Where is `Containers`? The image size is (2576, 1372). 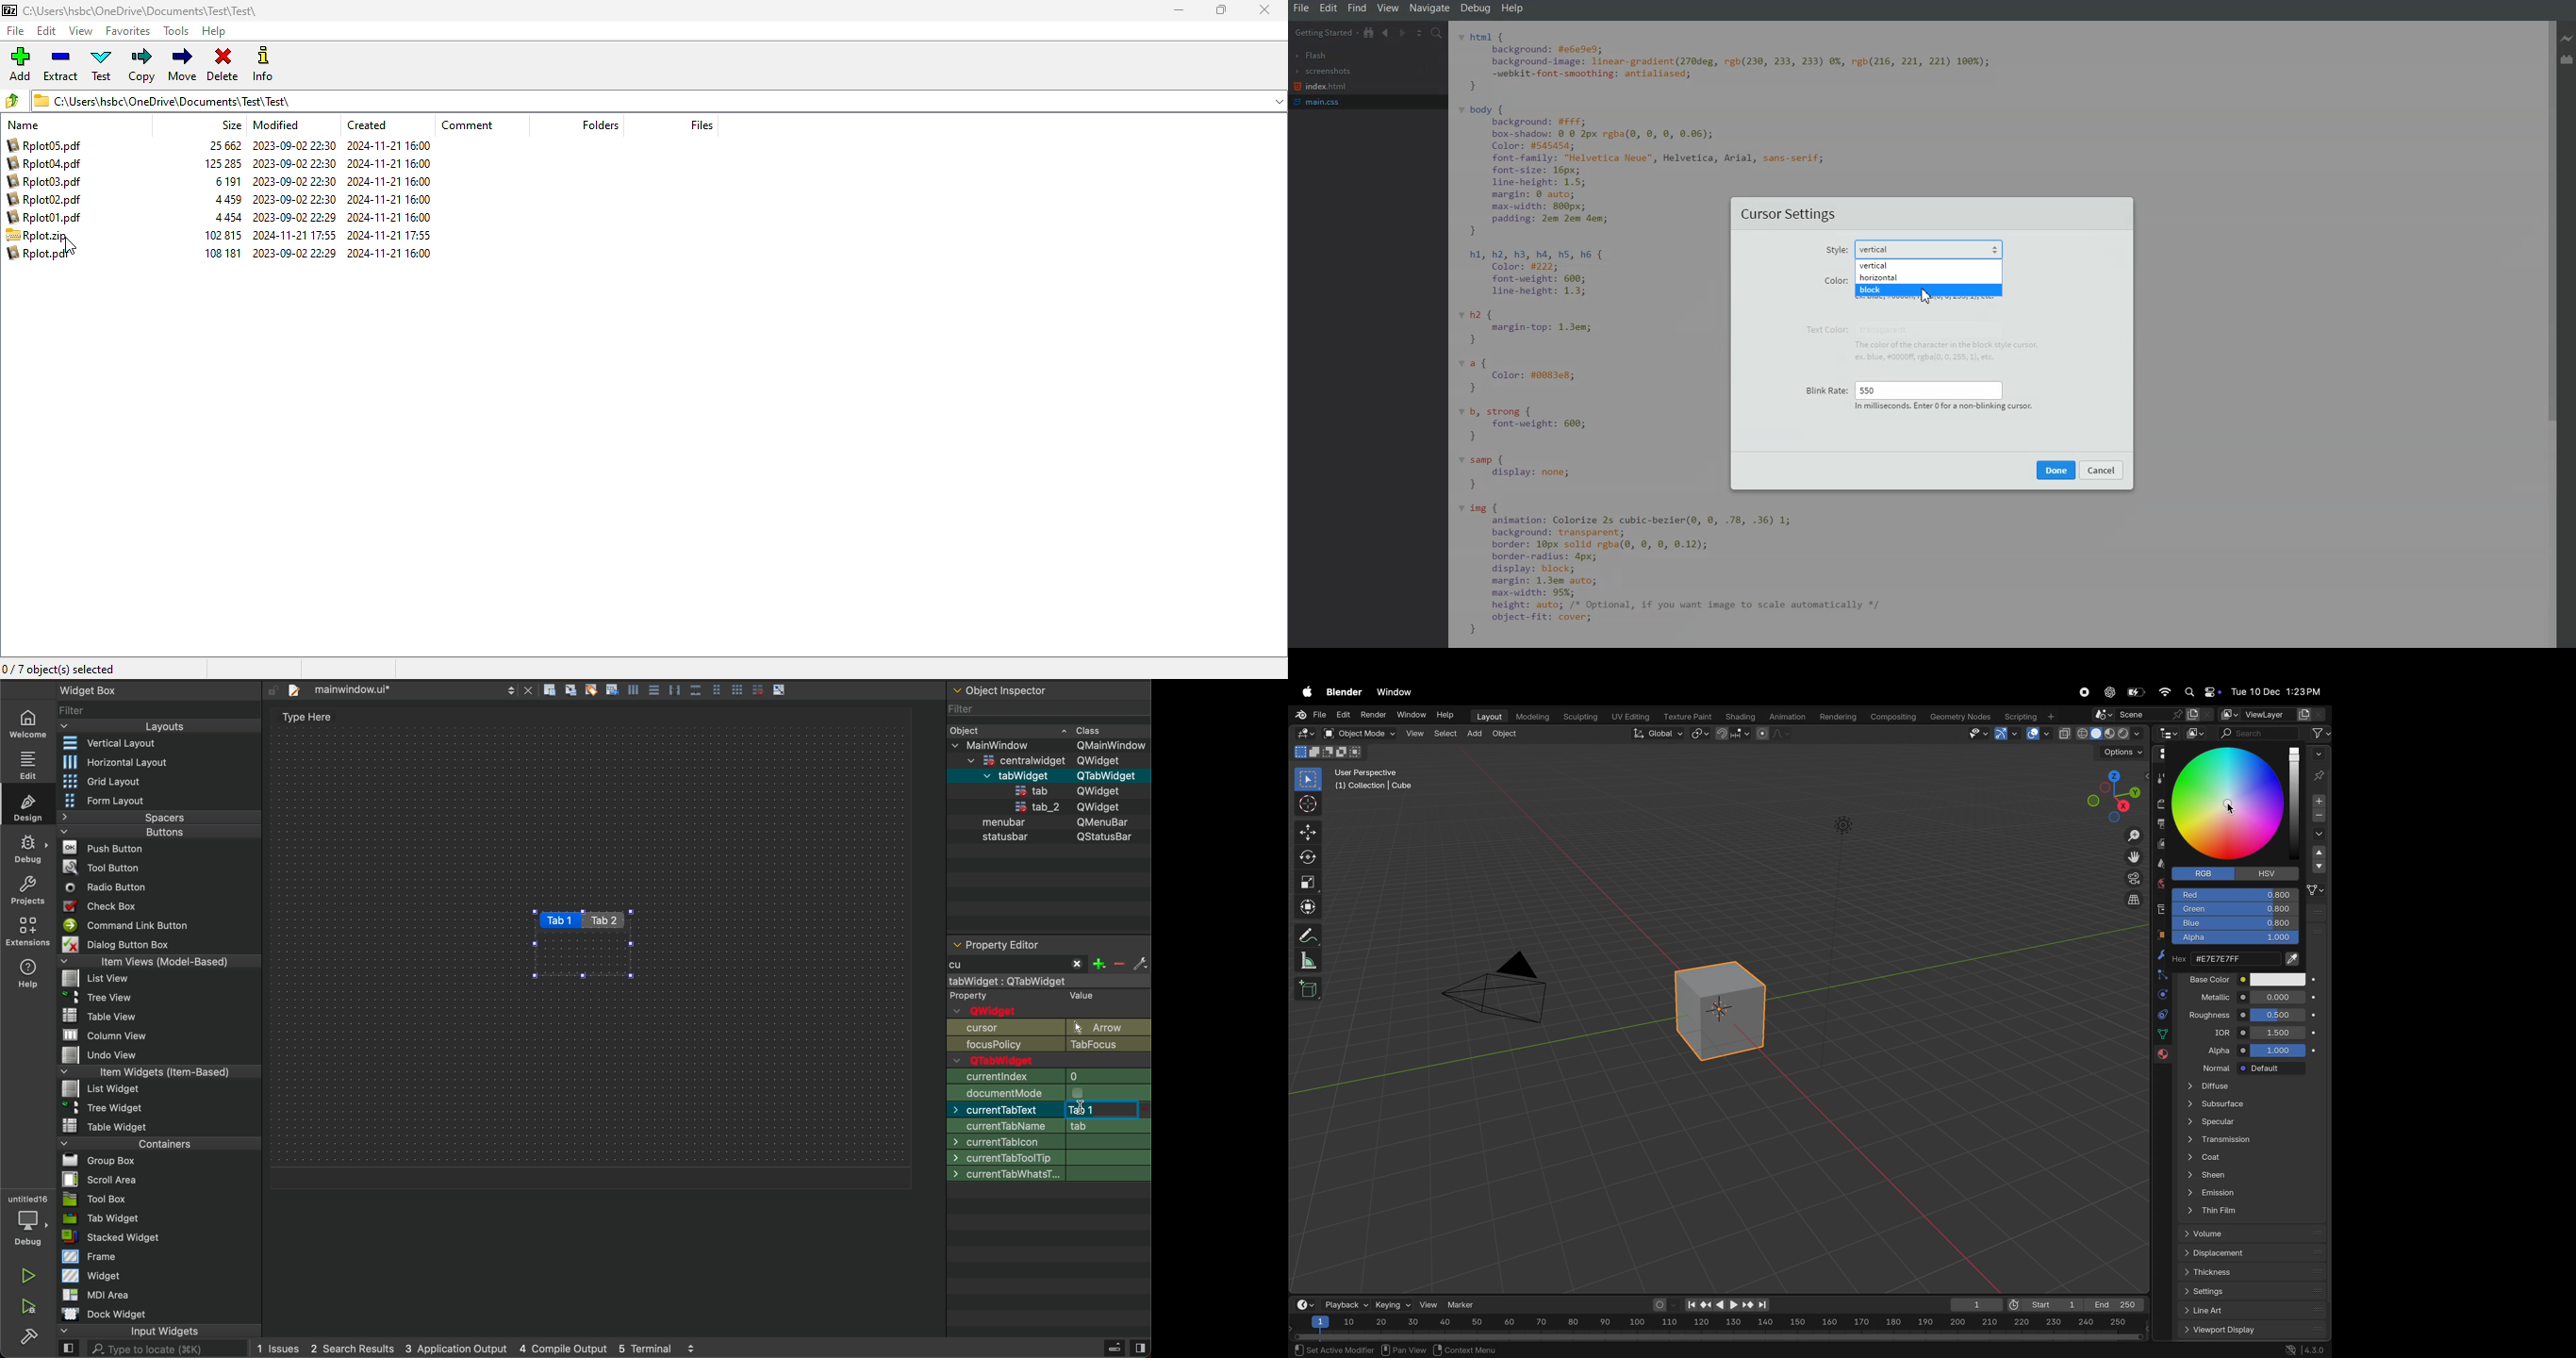
Containers is located at coordinates (157, 1142).